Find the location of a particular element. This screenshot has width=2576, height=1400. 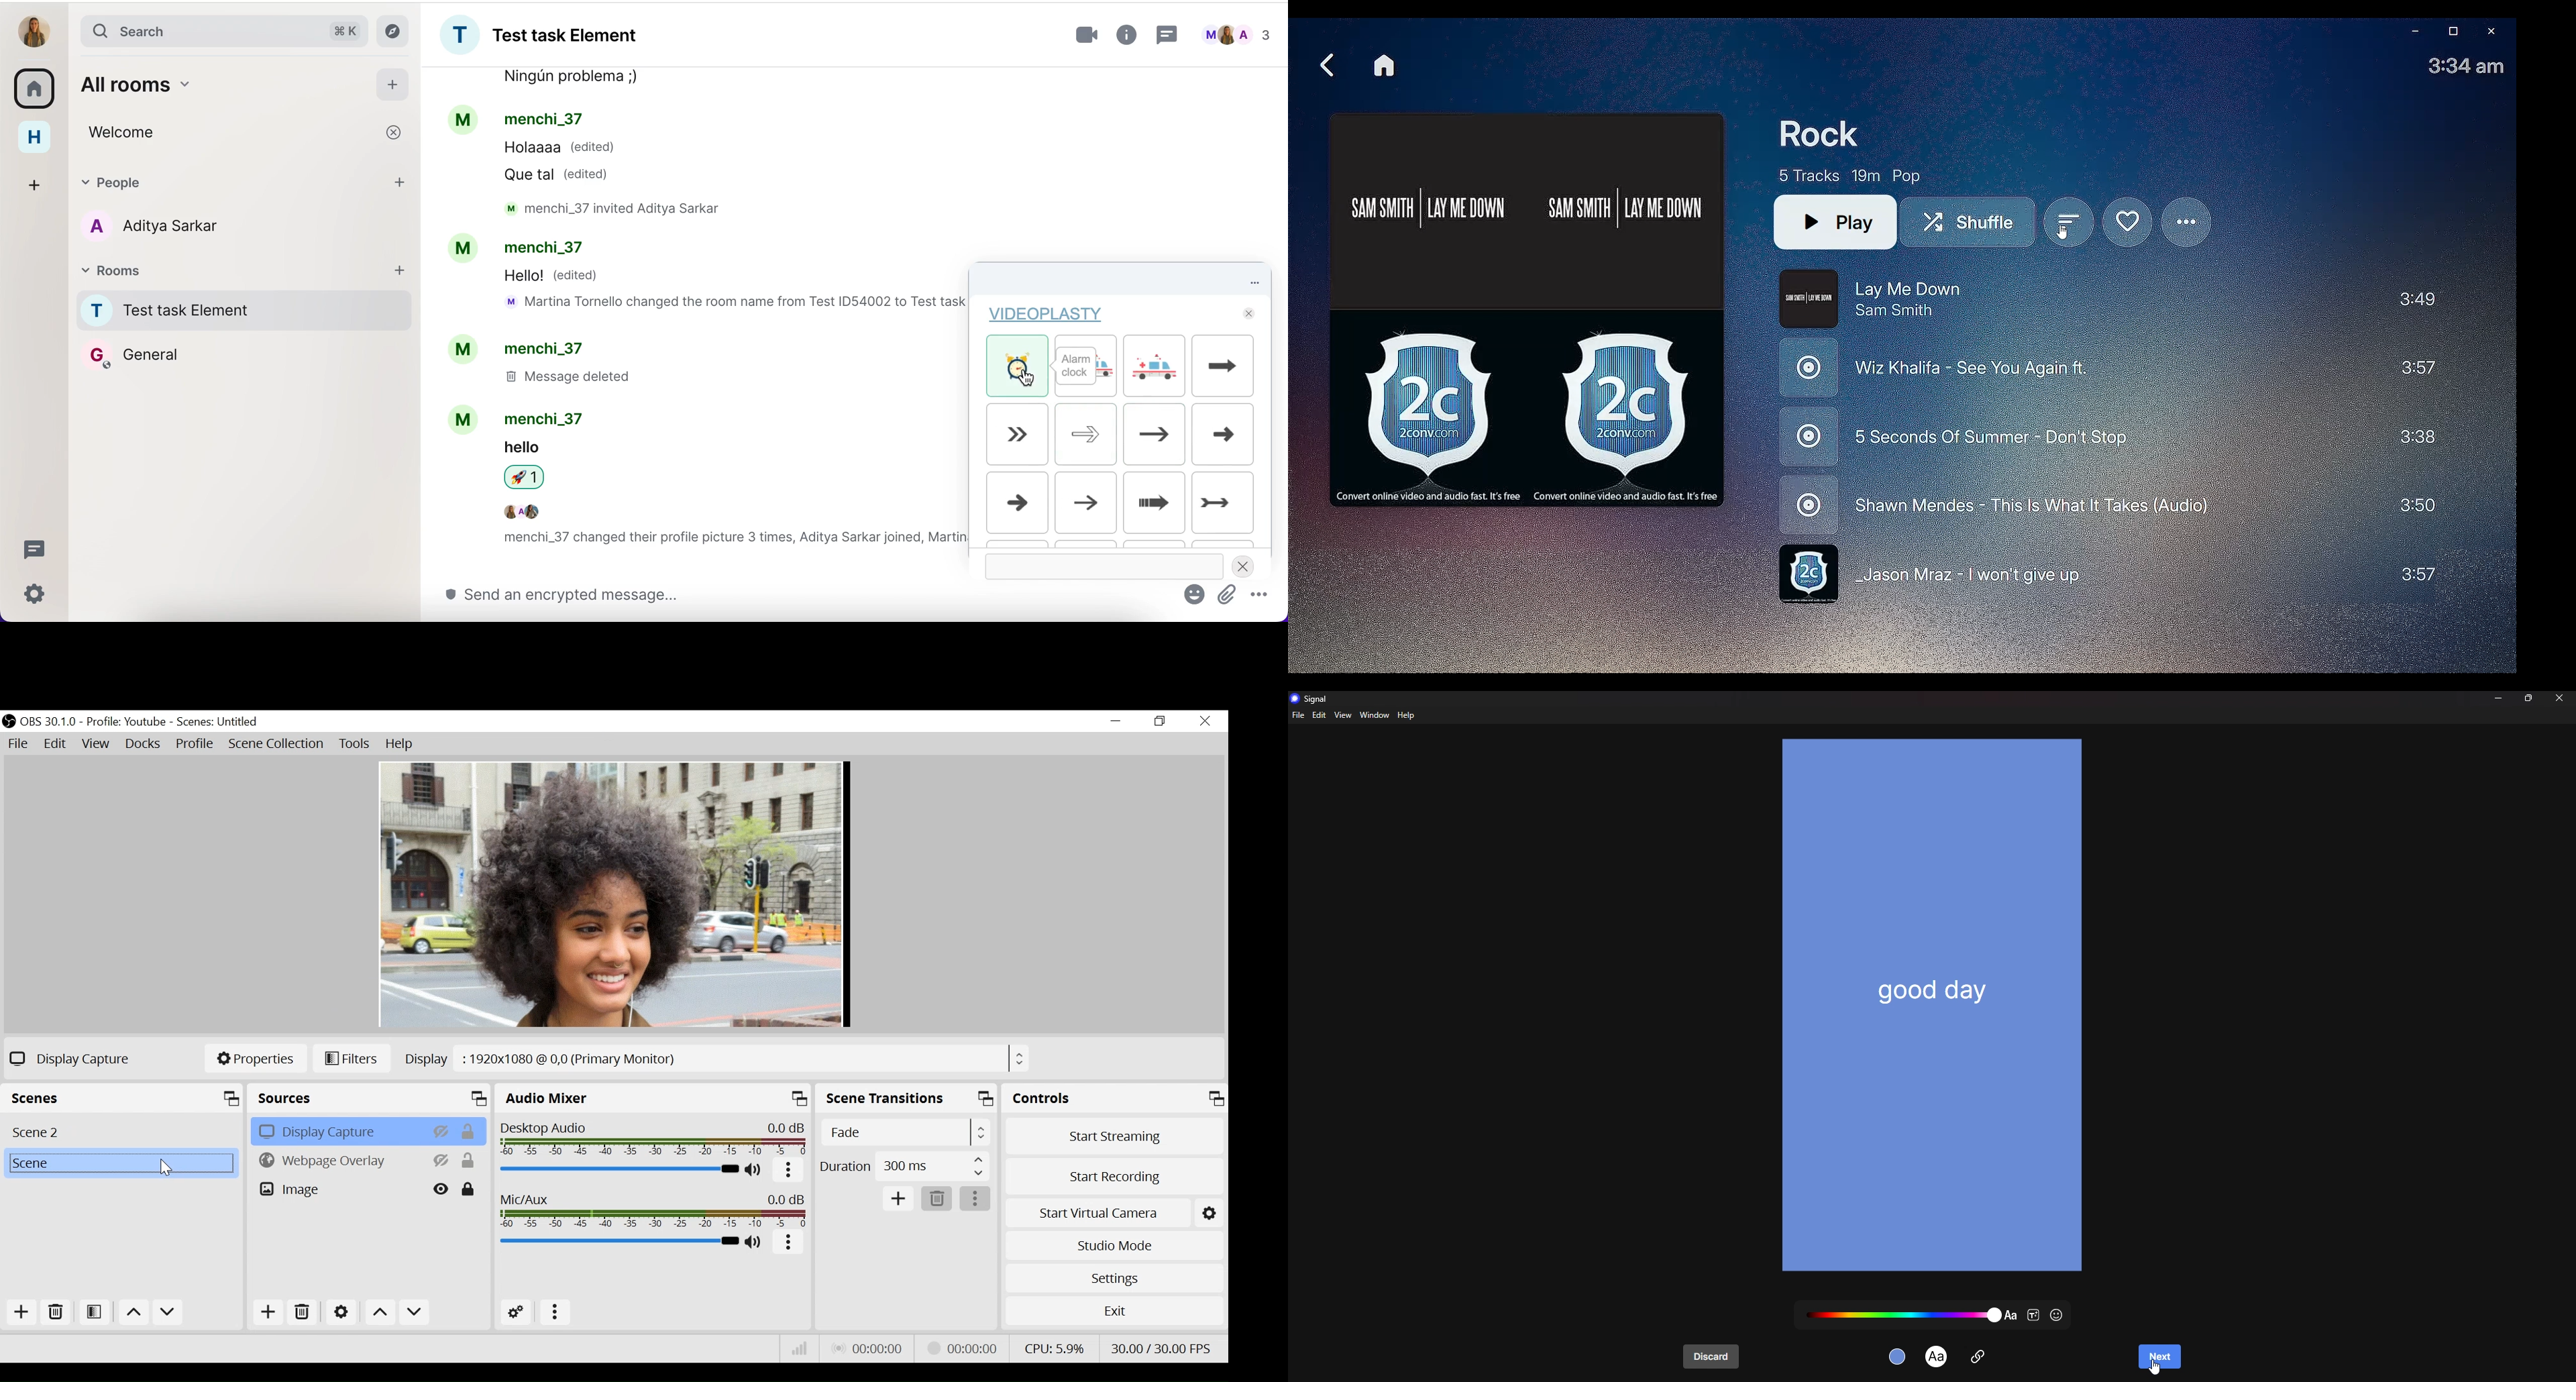

file is located at coordinates (1299, 714).